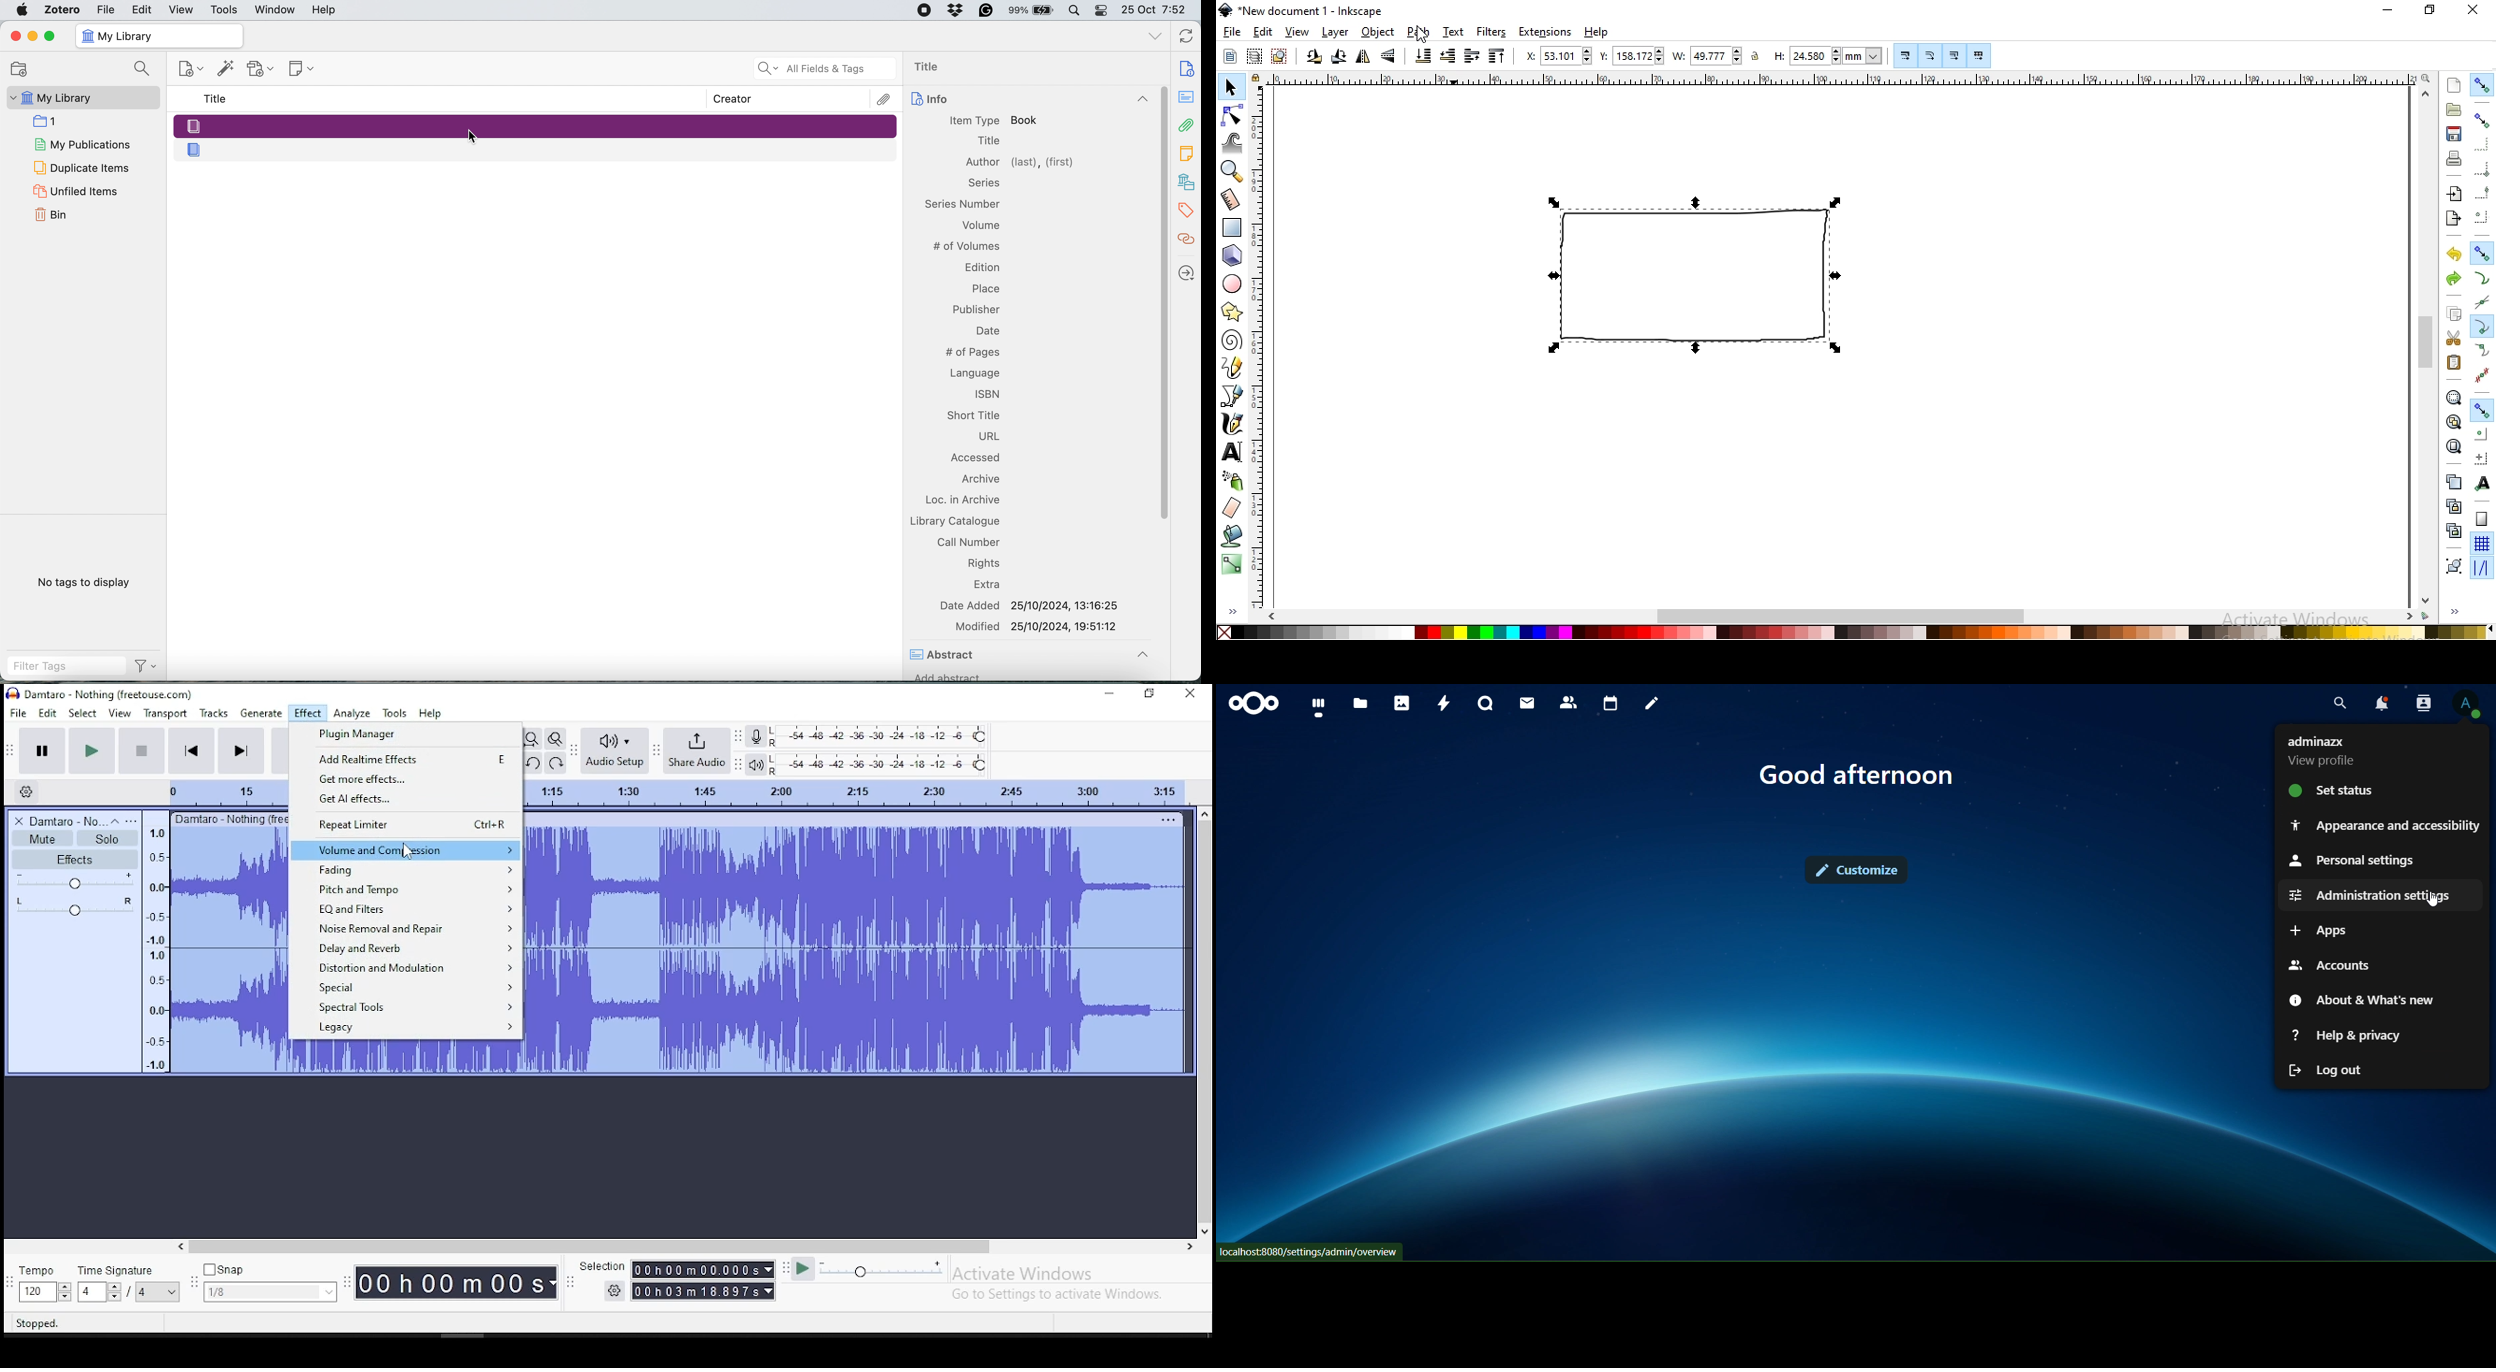 The image size is (2520, 1372). I want to click on Call Number , so click(968, 542).